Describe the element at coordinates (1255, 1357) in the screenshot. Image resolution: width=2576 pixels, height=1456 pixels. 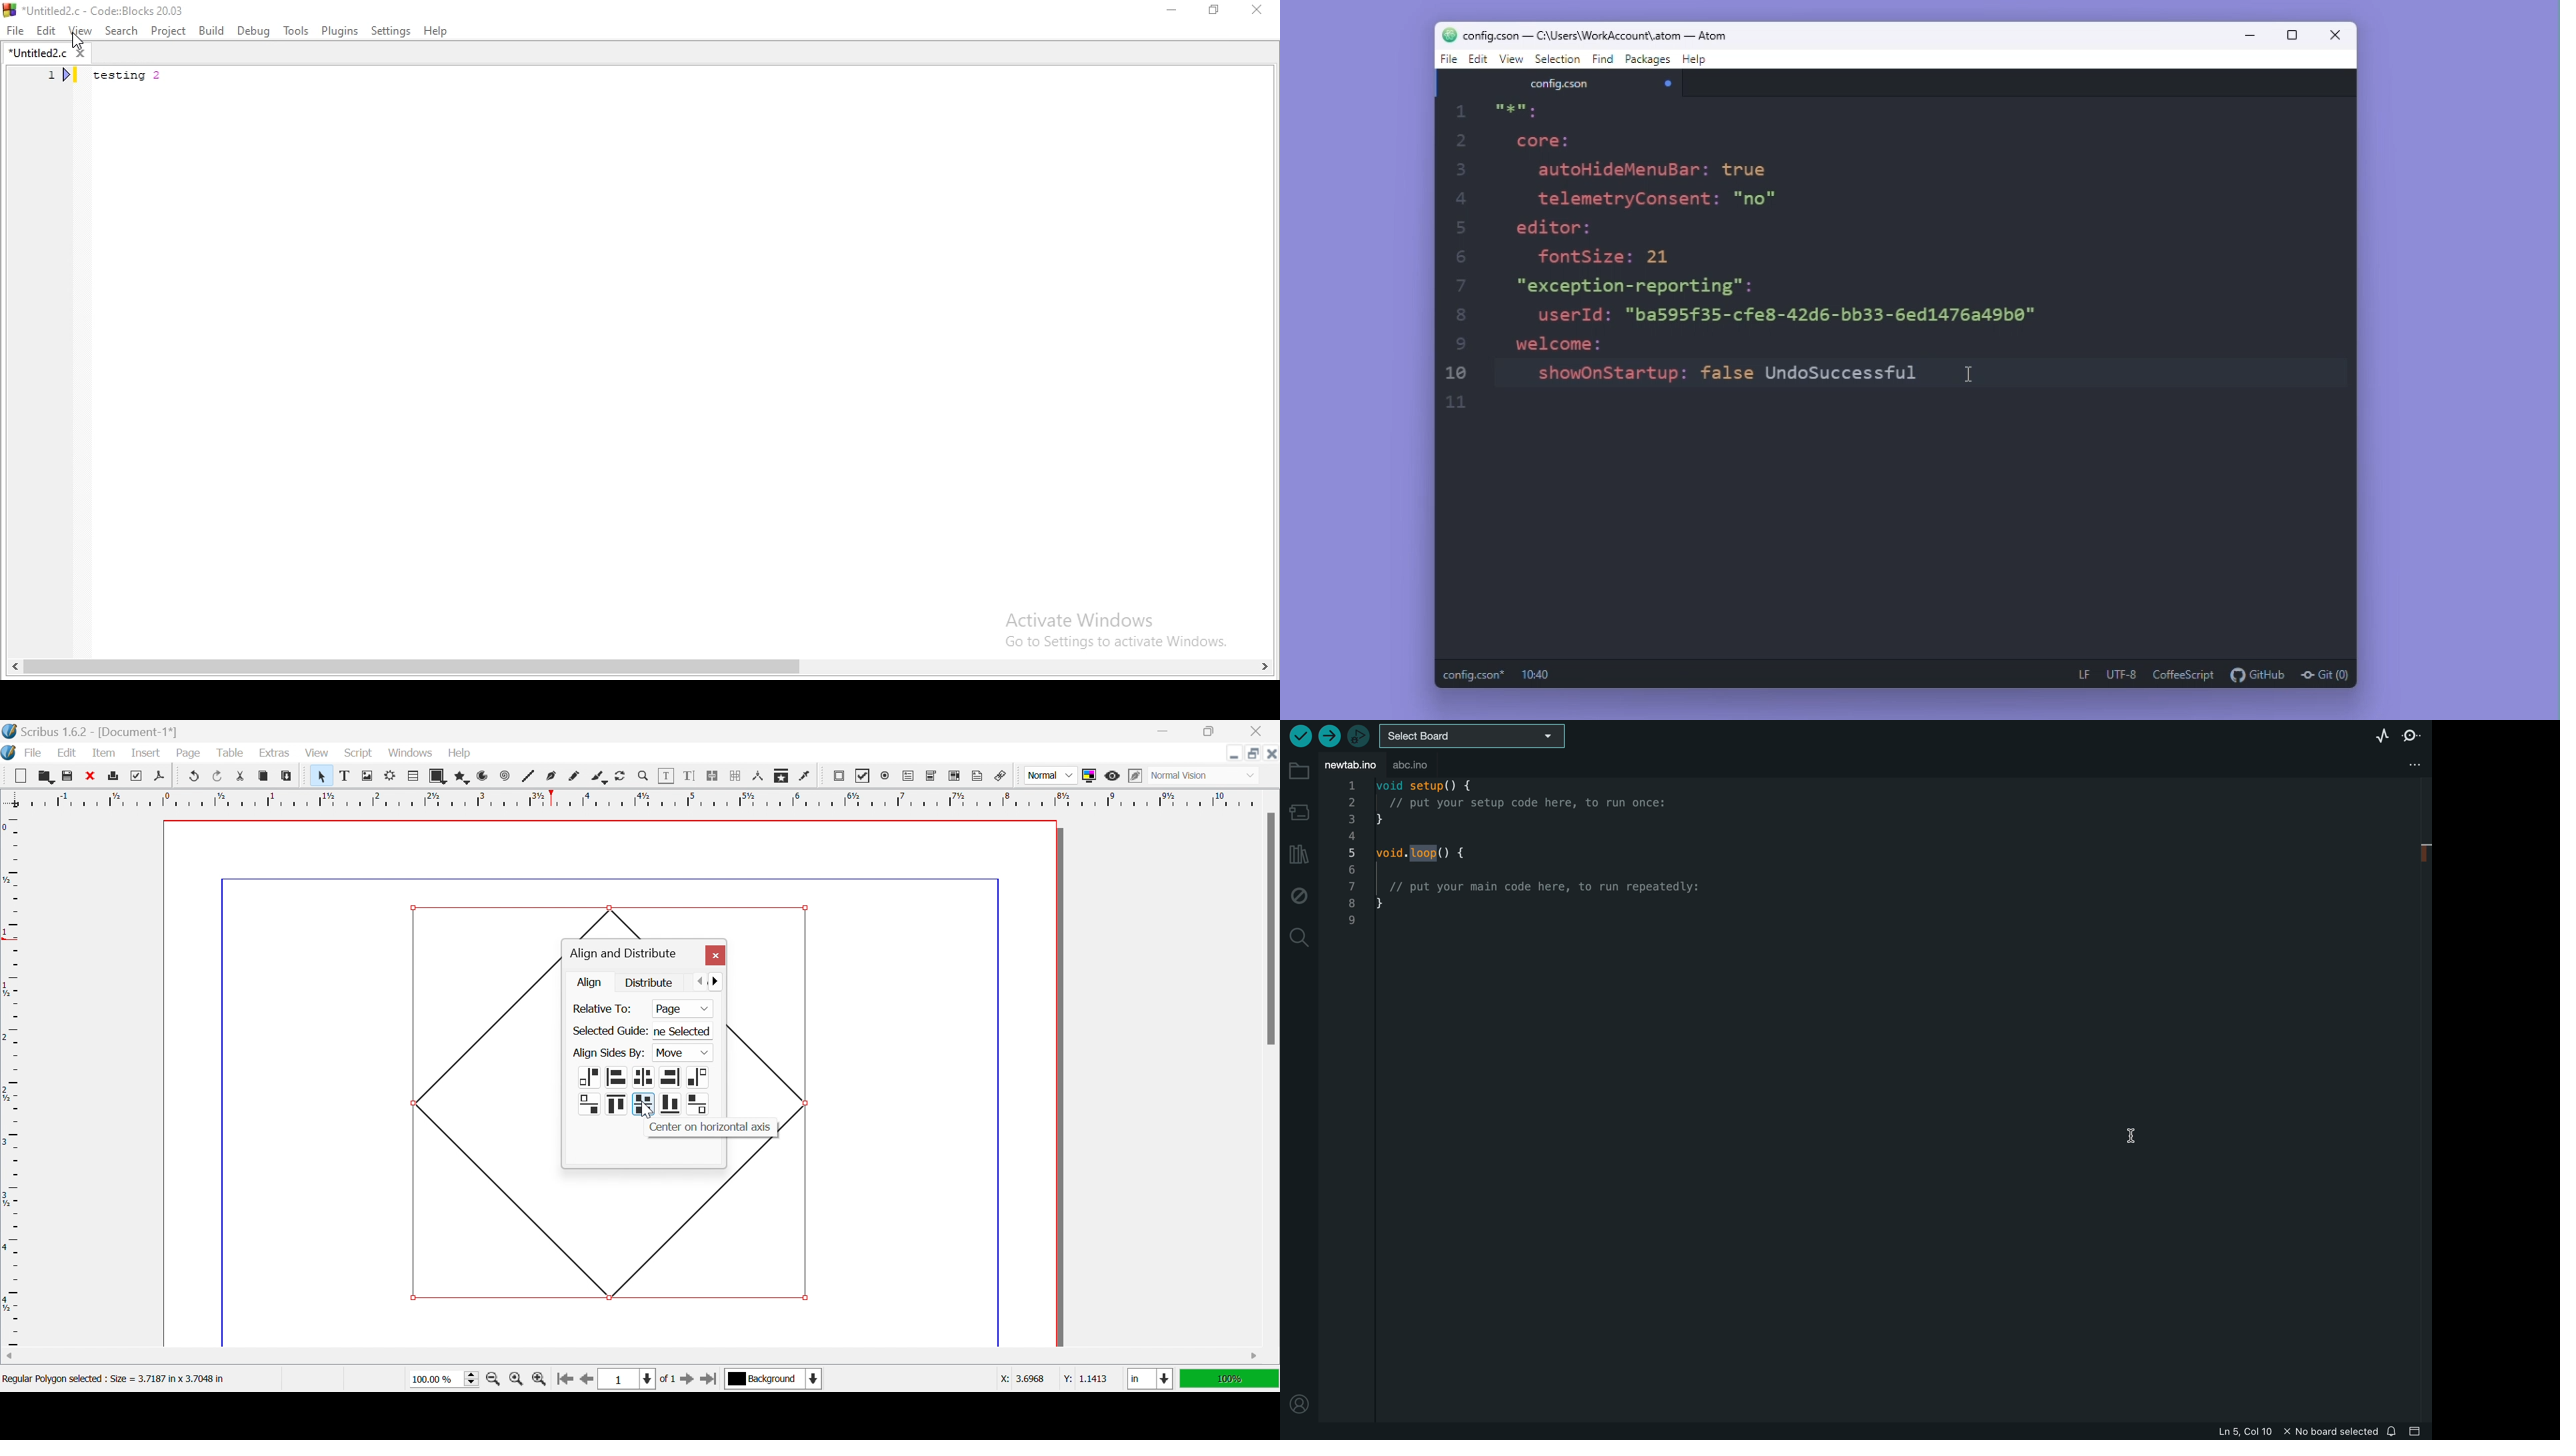
I see `Scroll right` at that location.